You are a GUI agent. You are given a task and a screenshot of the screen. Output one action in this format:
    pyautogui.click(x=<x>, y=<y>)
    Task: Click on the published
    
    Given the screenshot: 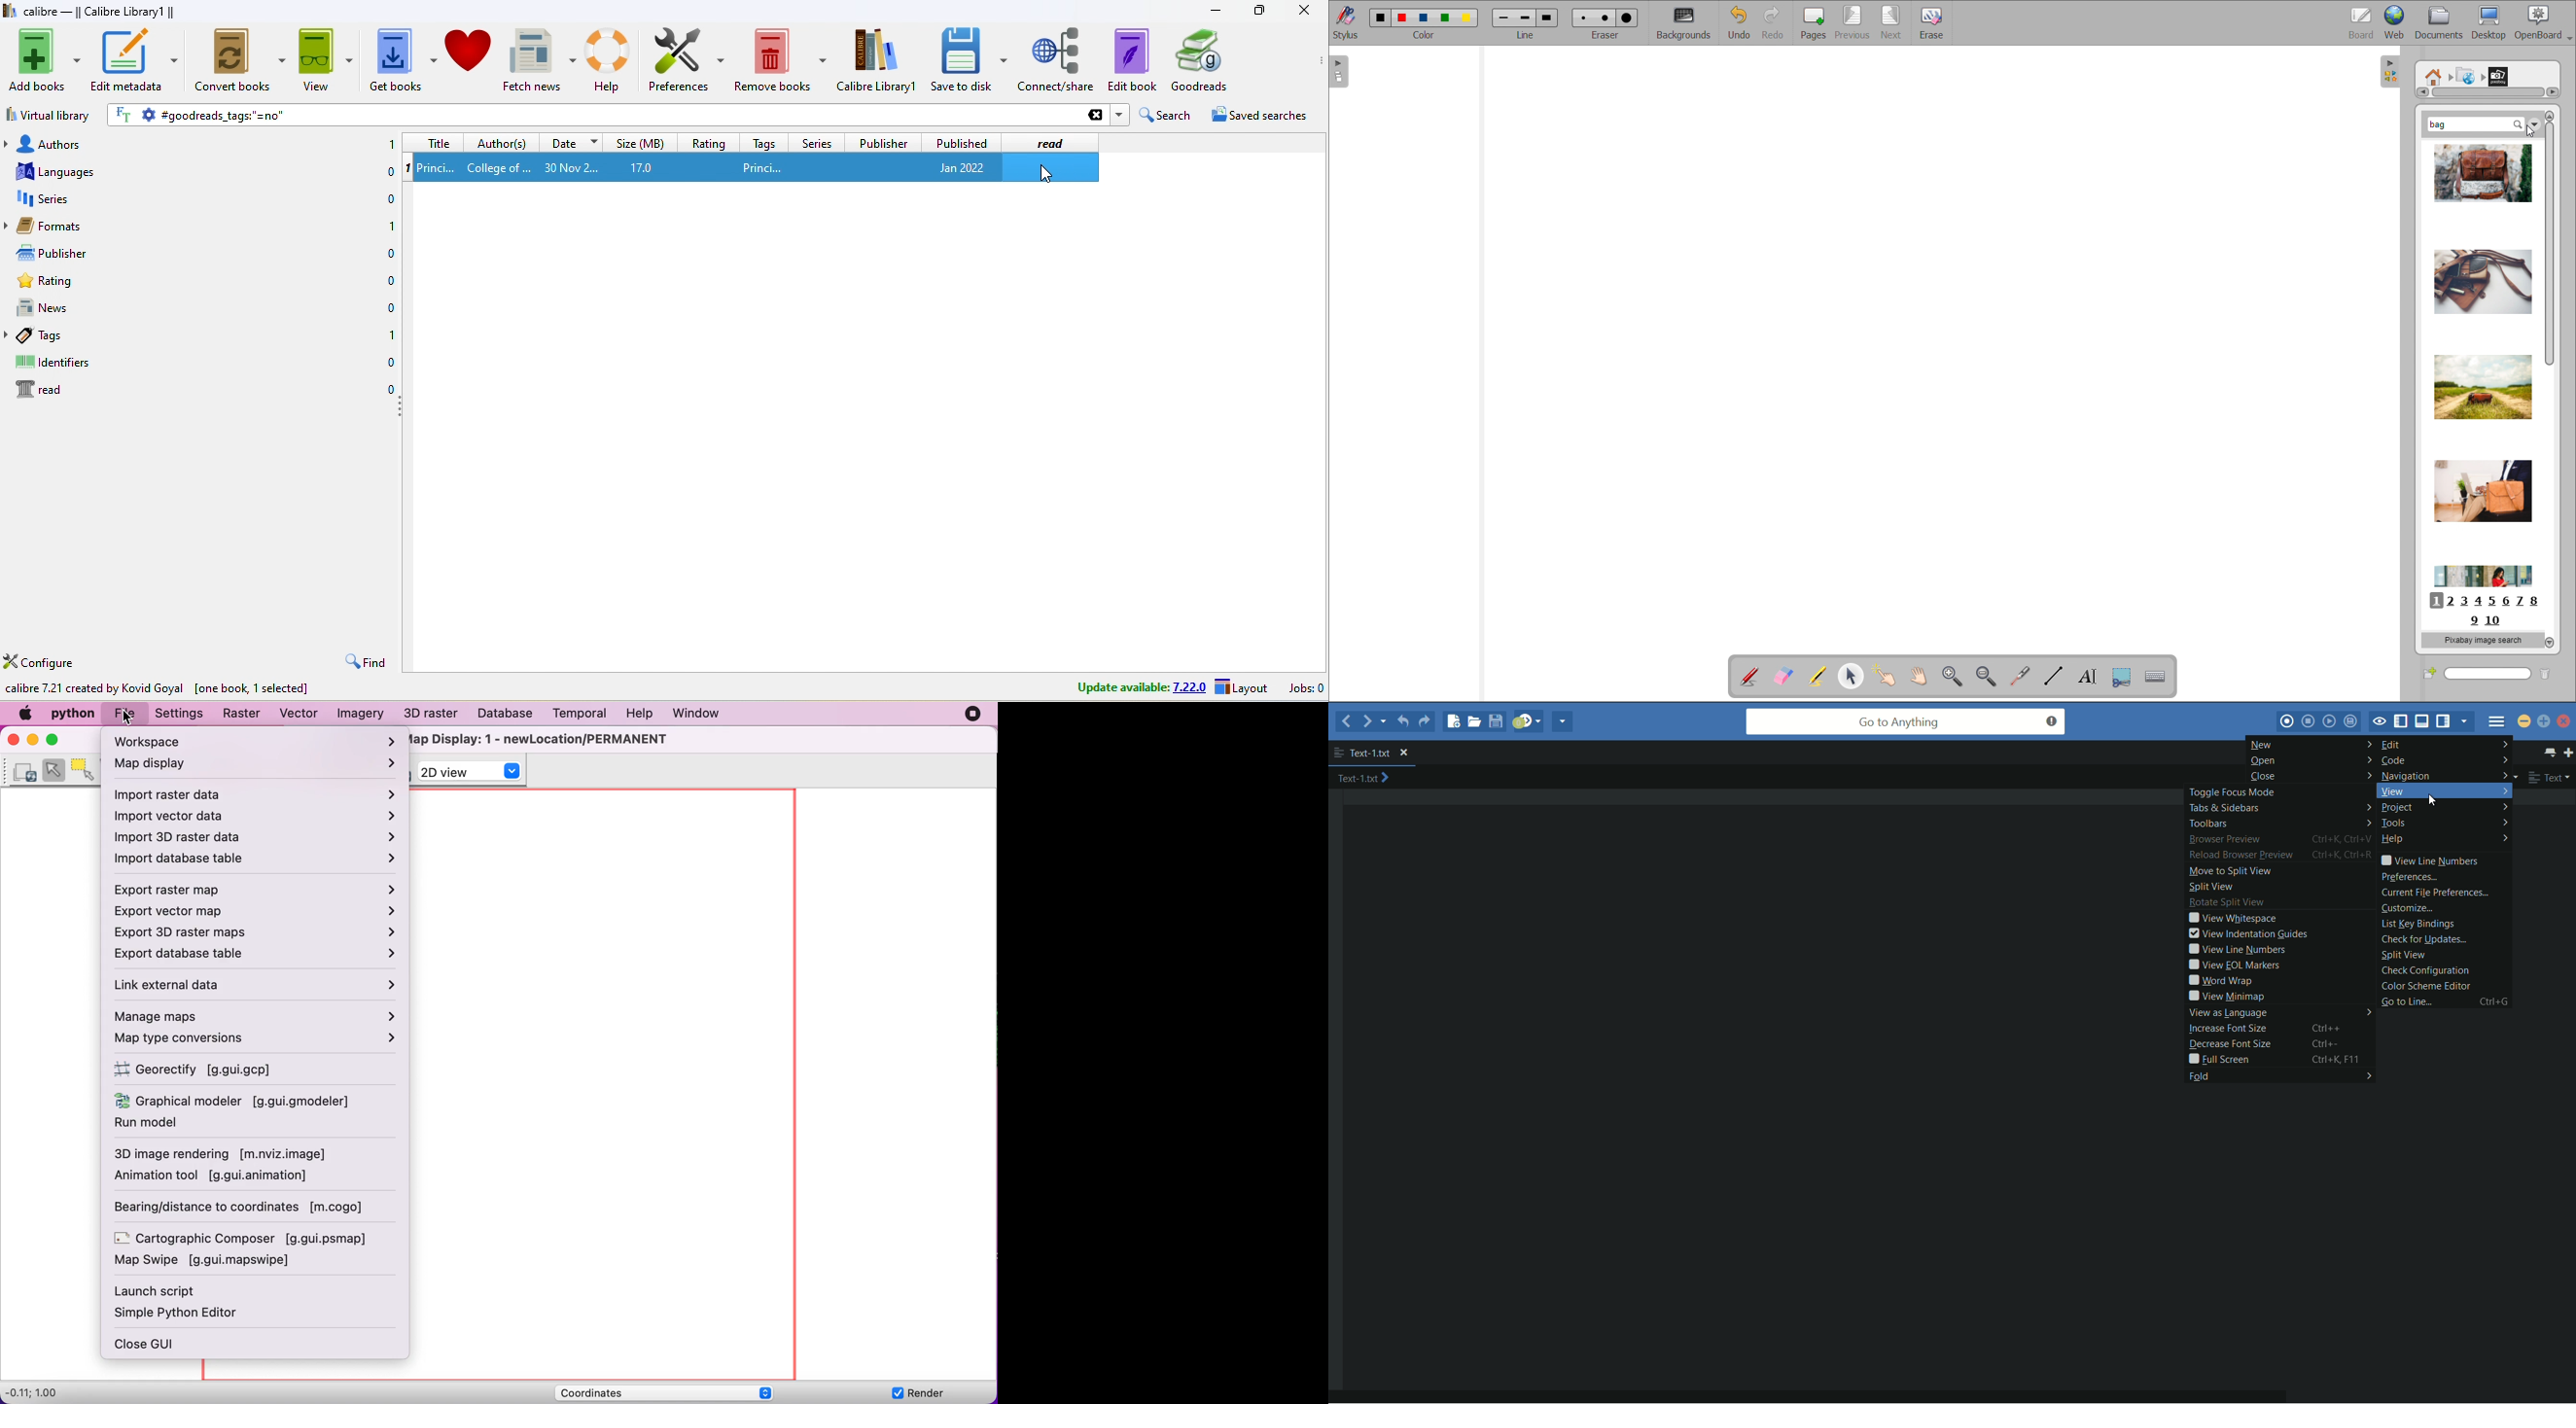 What is the action you would take?
    pyautogui.click(x=961, y=142)
    